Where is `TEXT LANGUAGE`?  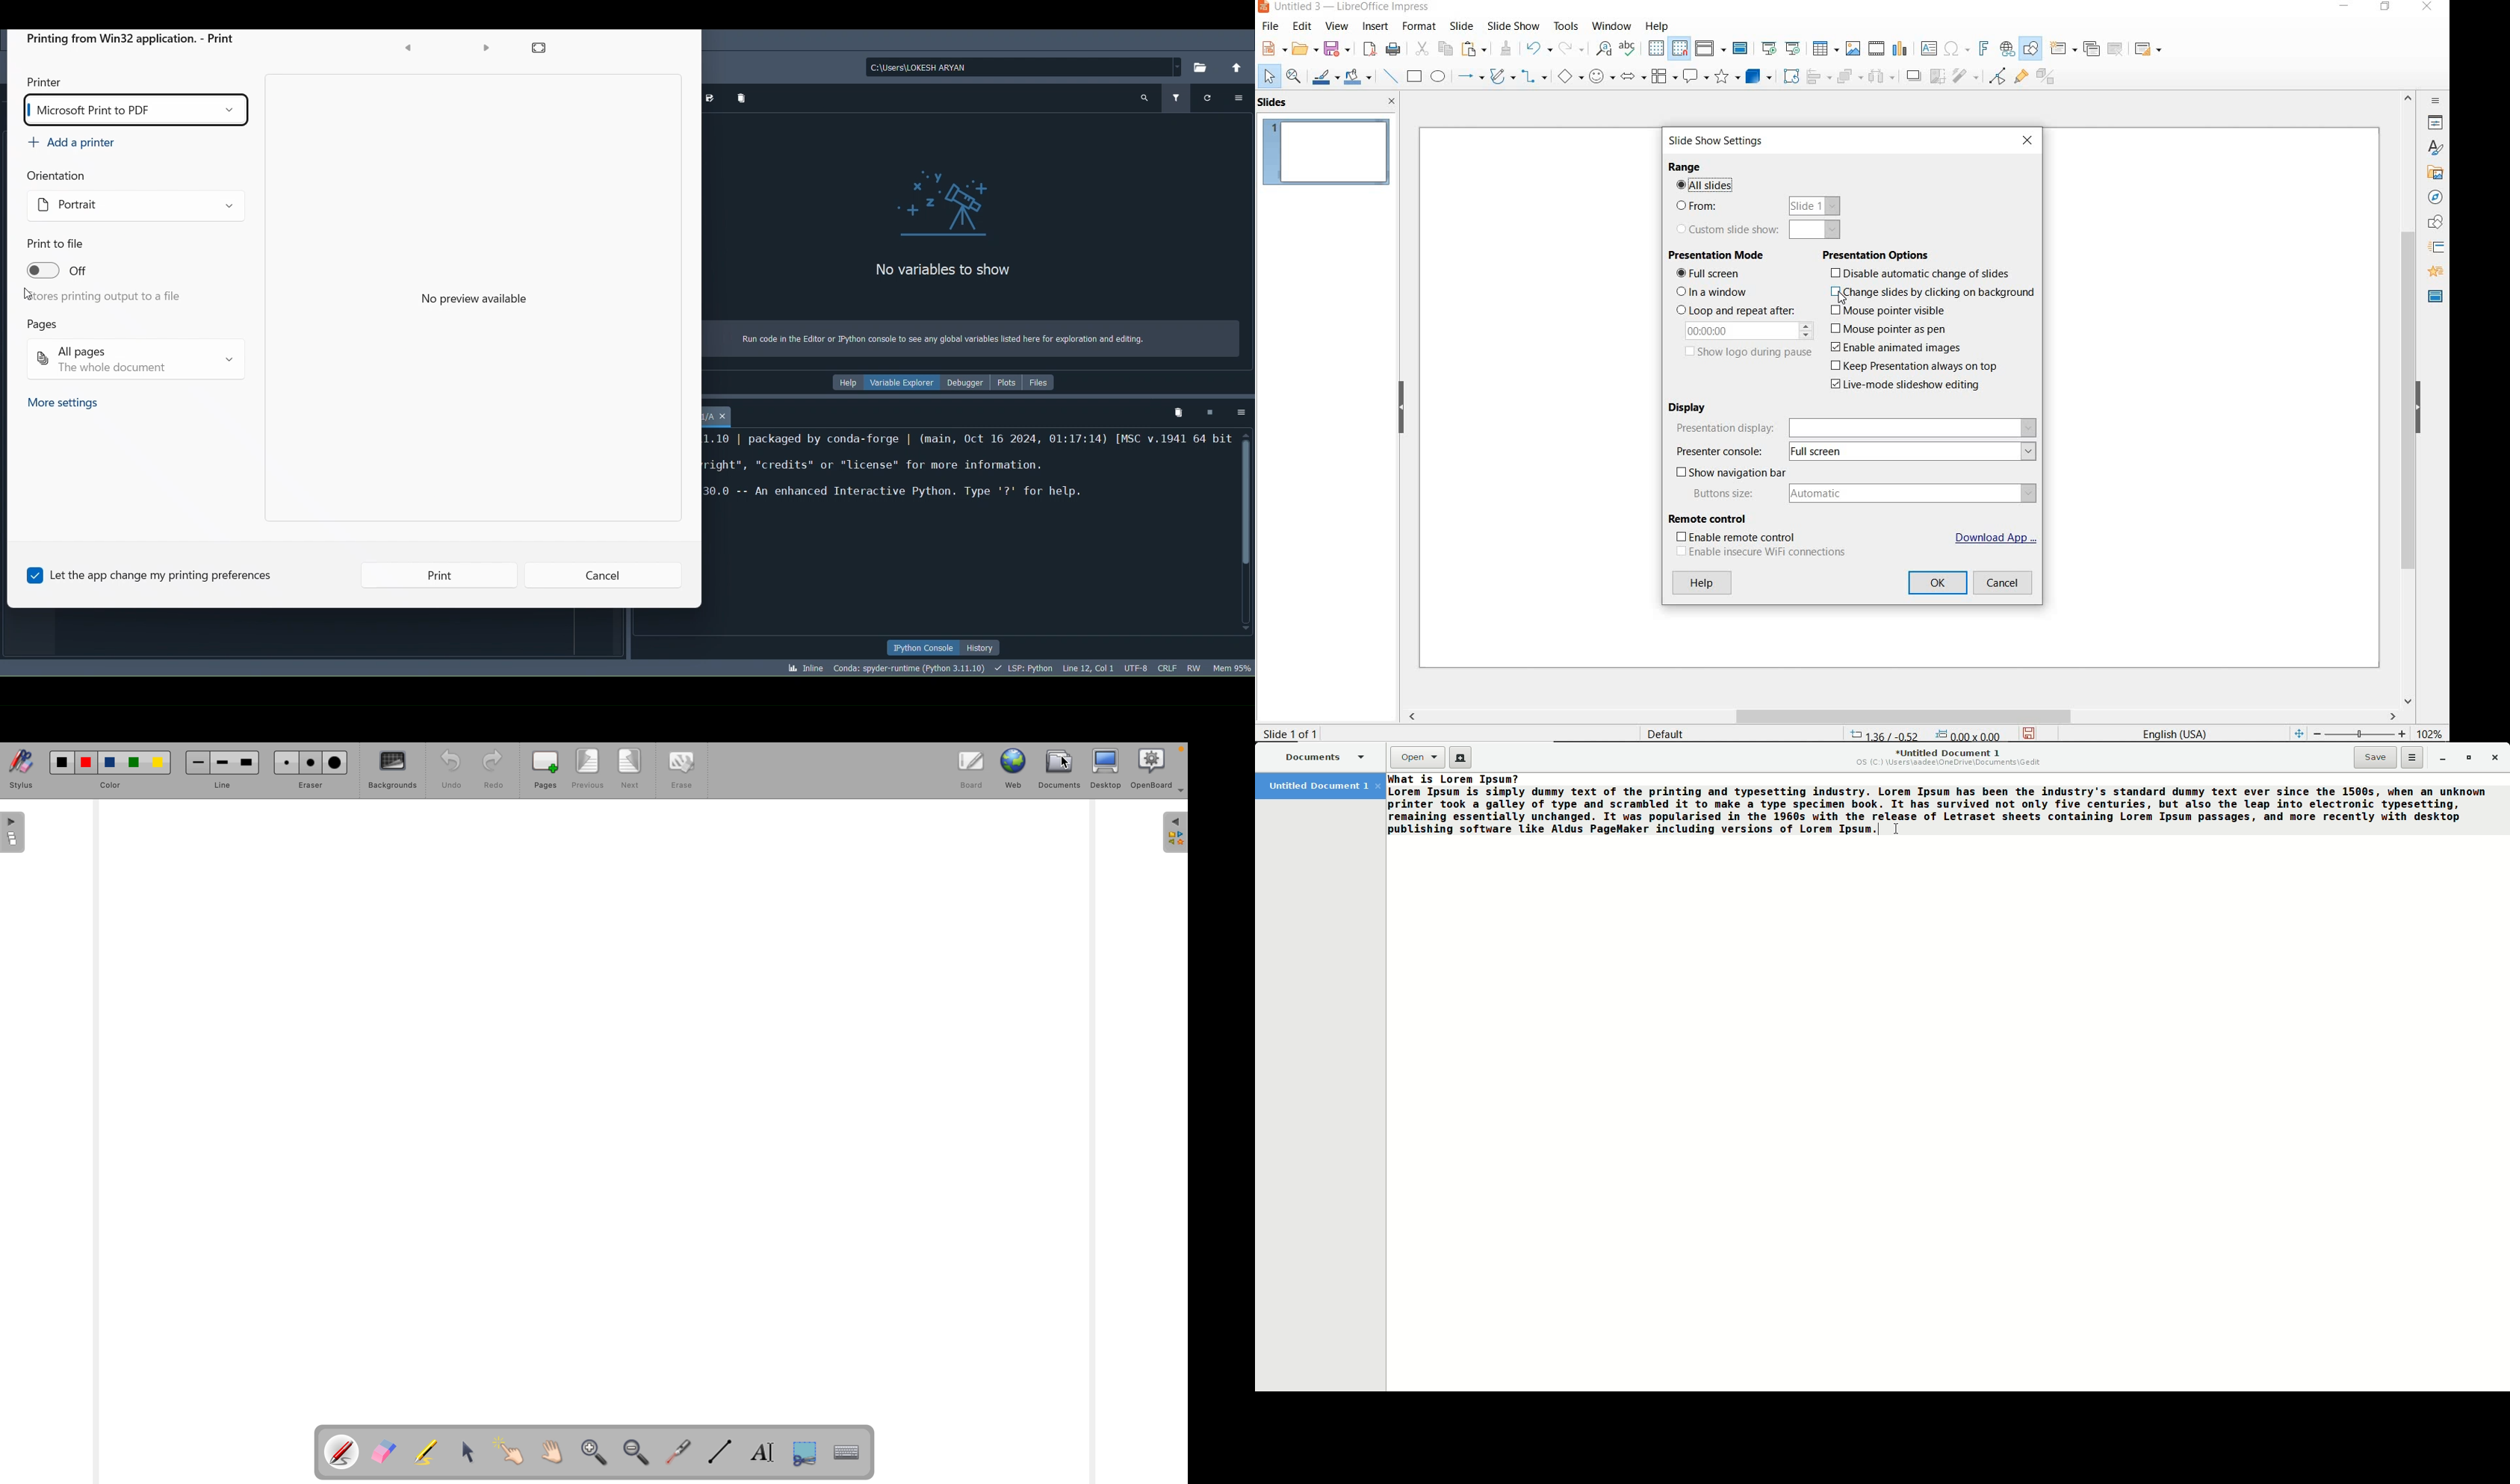 TEXT LANGUAGE is located at coordinates (2175, 732).